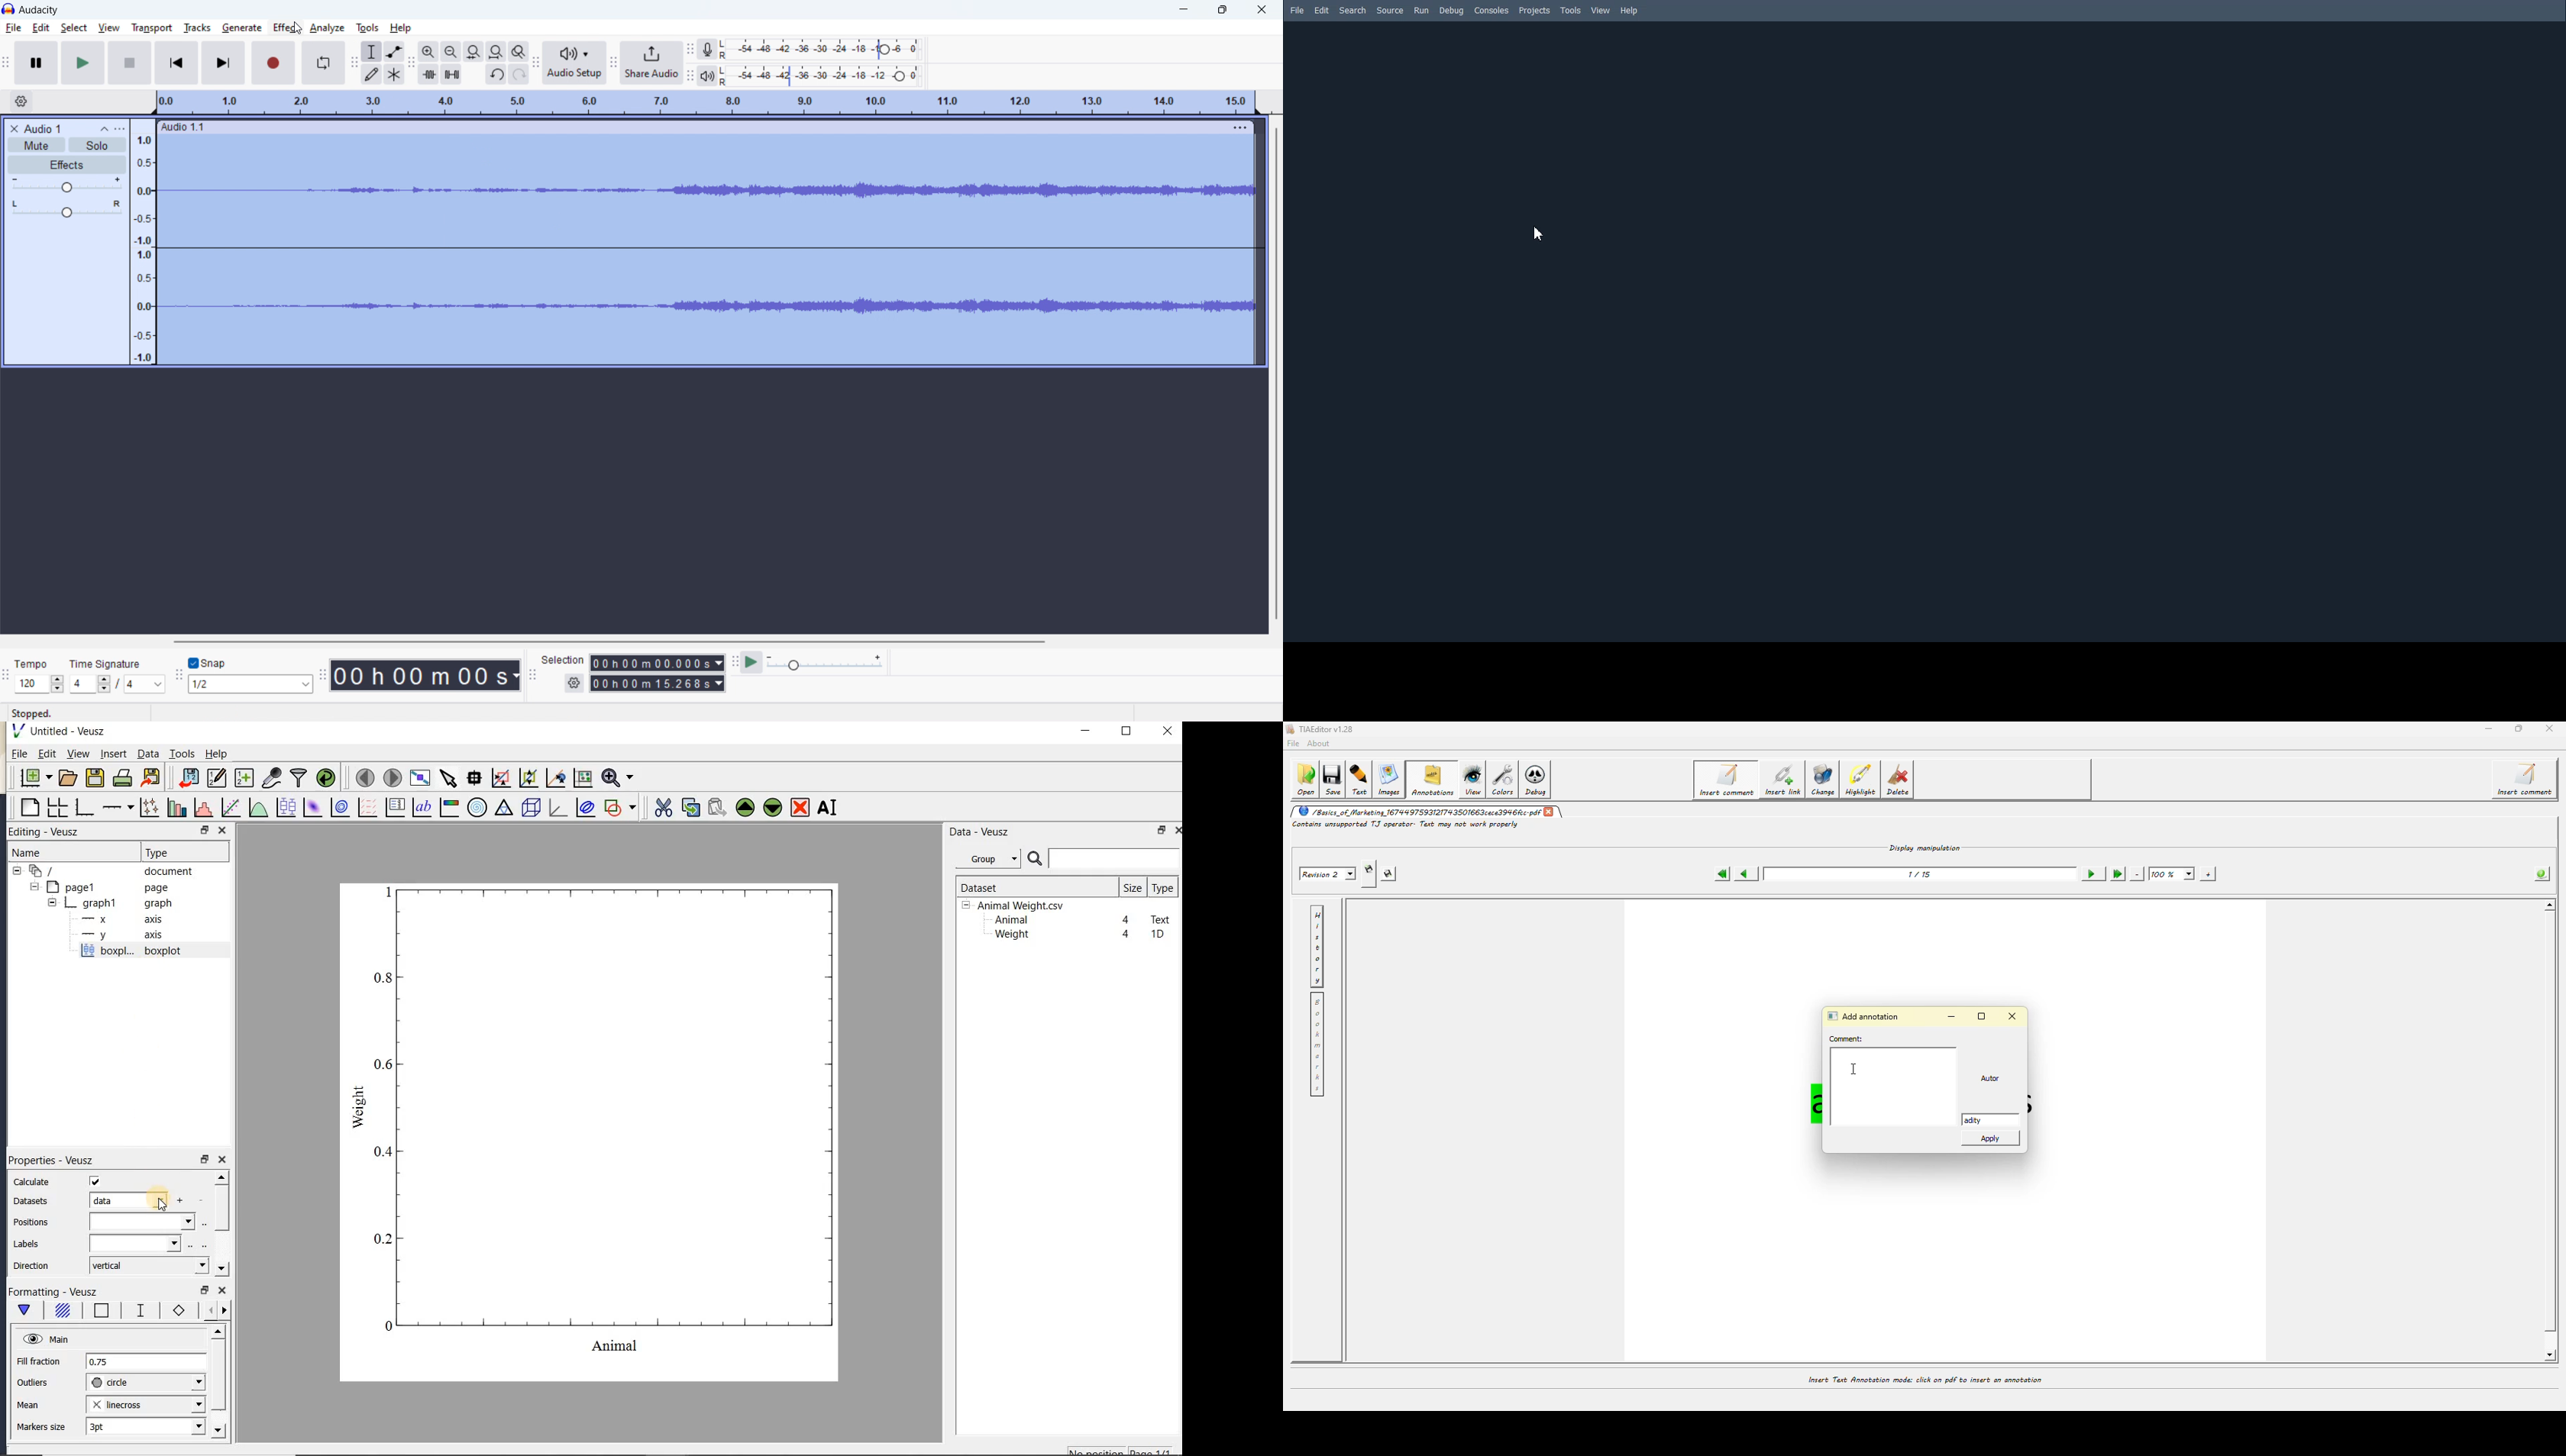  Describe the element at coordinates (1240, 127) in the screenshot. I see `menu` at that location.